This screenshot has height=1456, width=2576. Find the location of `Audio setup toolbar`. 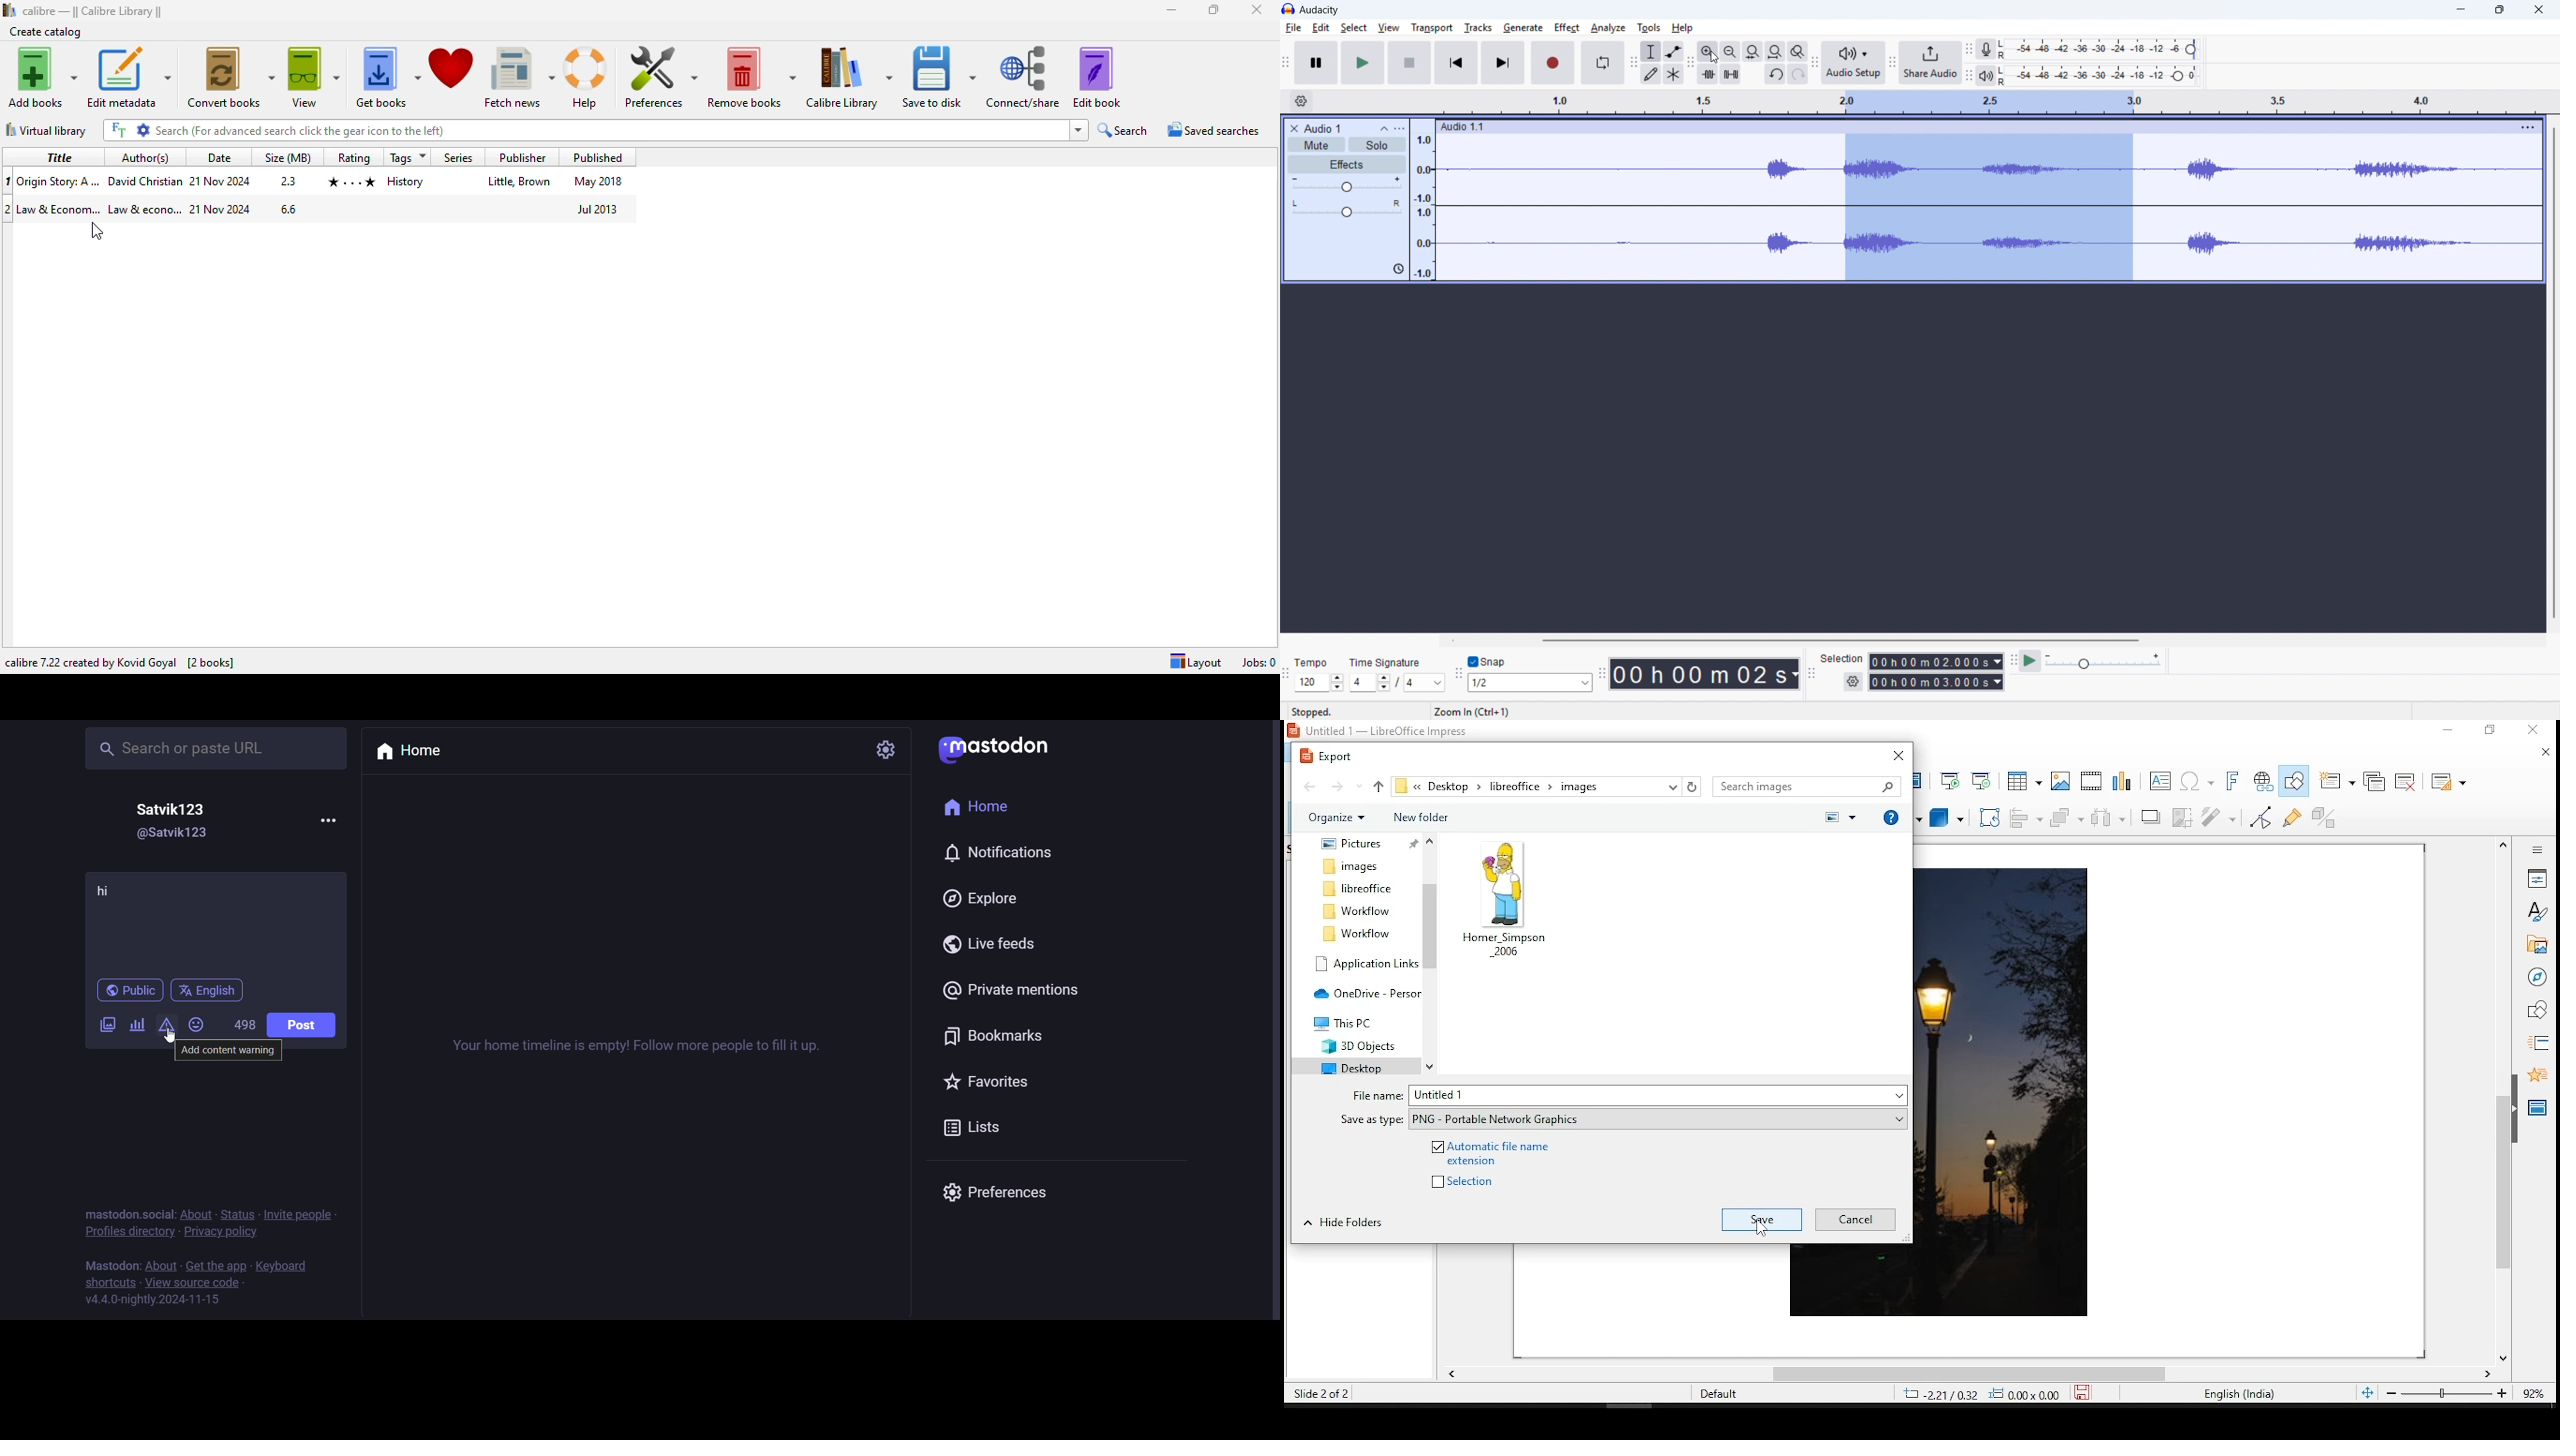

Audio setup toolbar is located at coordinates (1813, 63).